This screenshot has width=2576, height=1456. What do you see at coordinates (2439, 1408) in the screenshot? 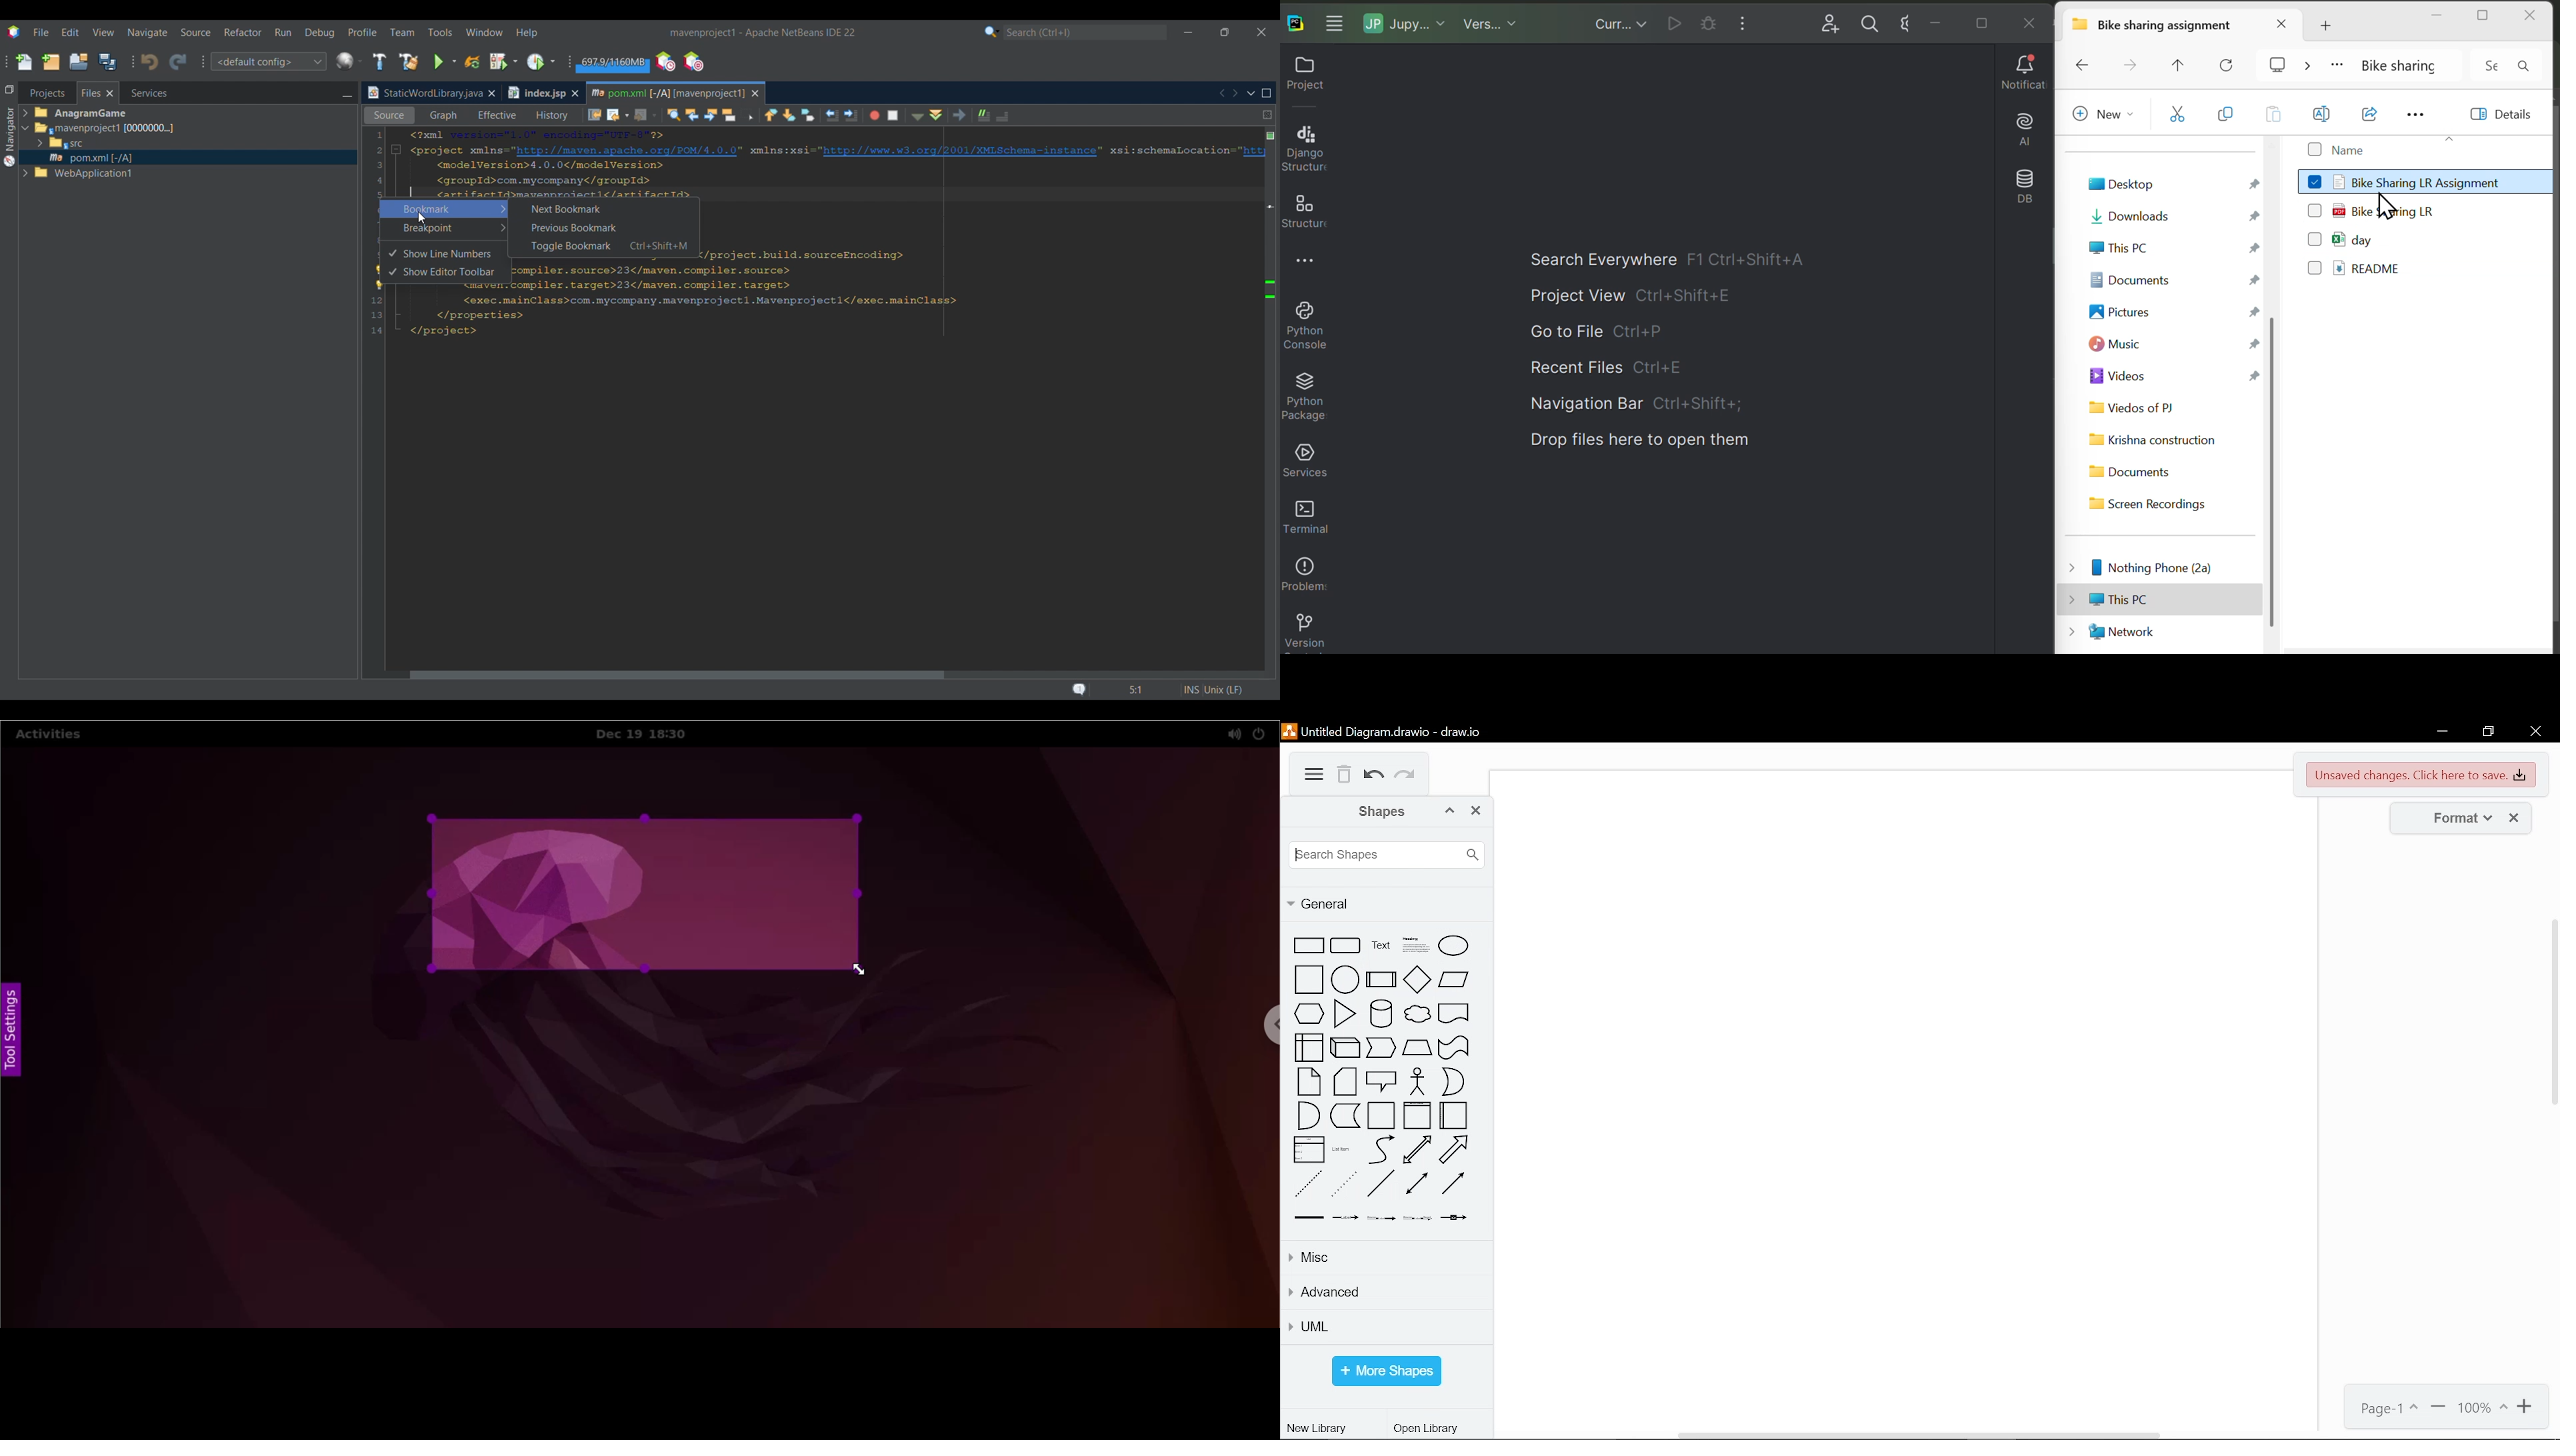
I see `zoom out` at bounding box center [2439, 1408].